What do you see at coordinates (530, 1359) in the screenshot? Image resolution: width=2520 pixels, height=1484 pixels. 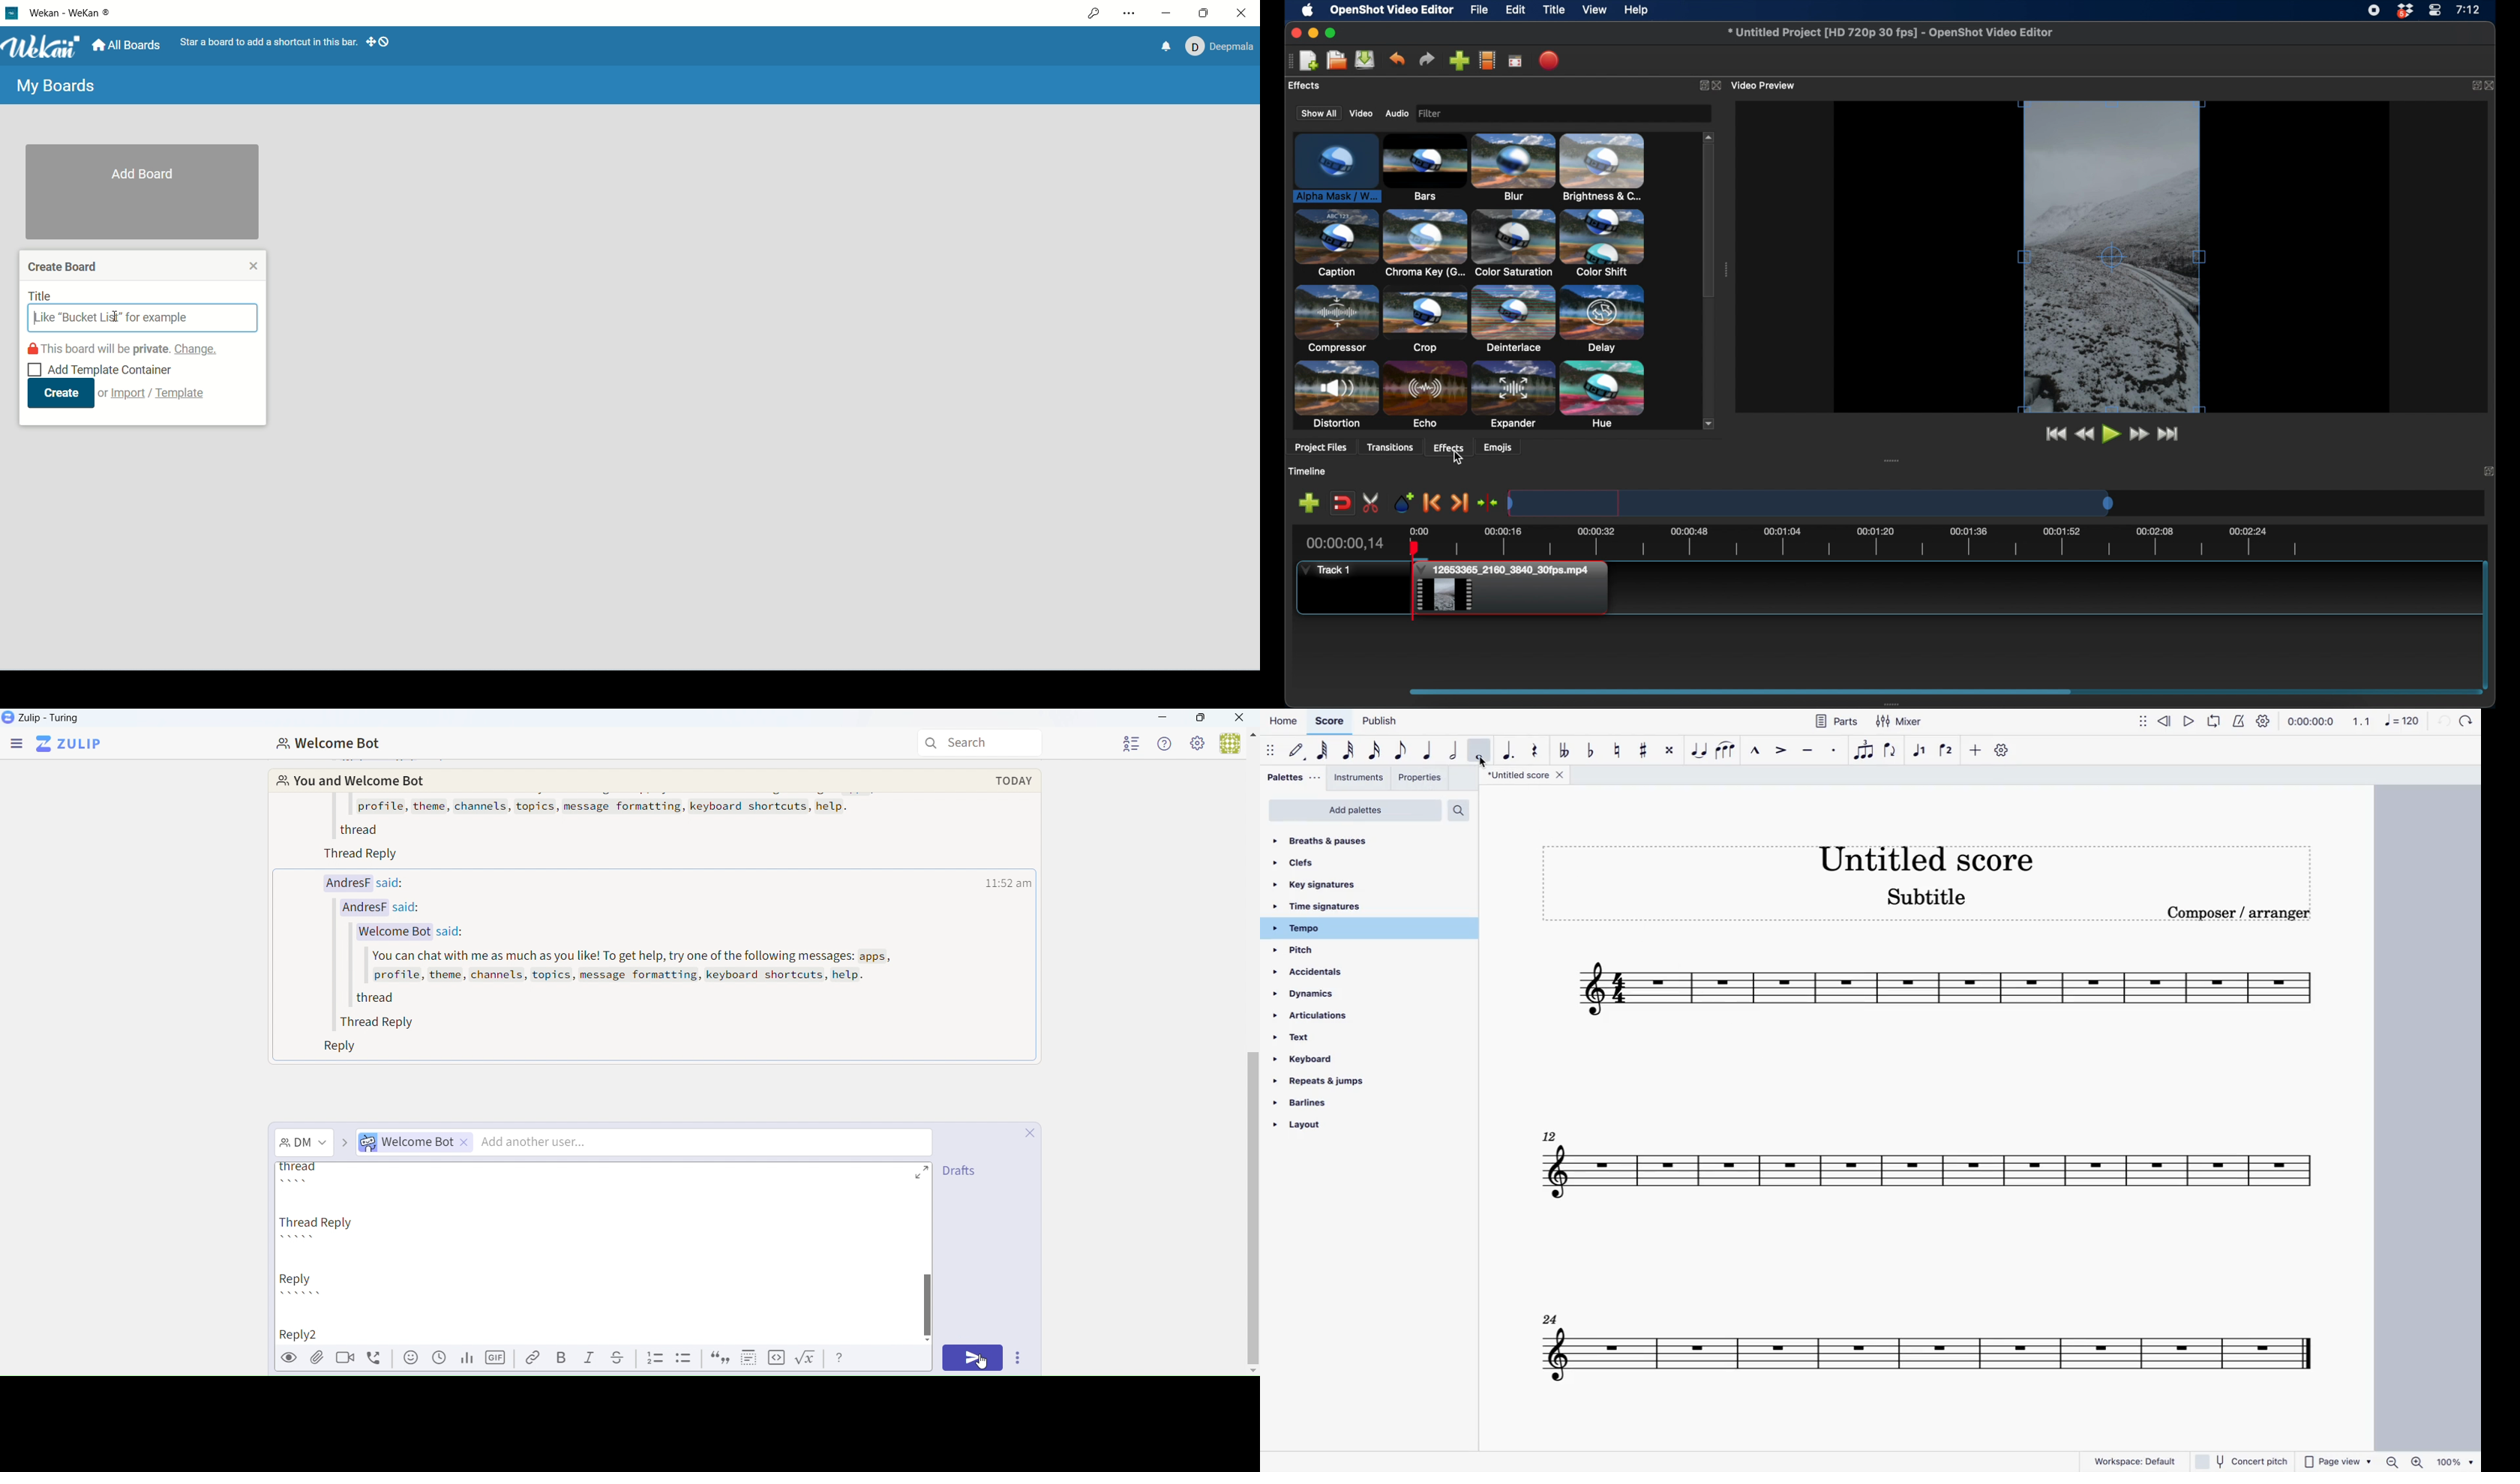 I see `Link` at bounding box center [530, 1359].